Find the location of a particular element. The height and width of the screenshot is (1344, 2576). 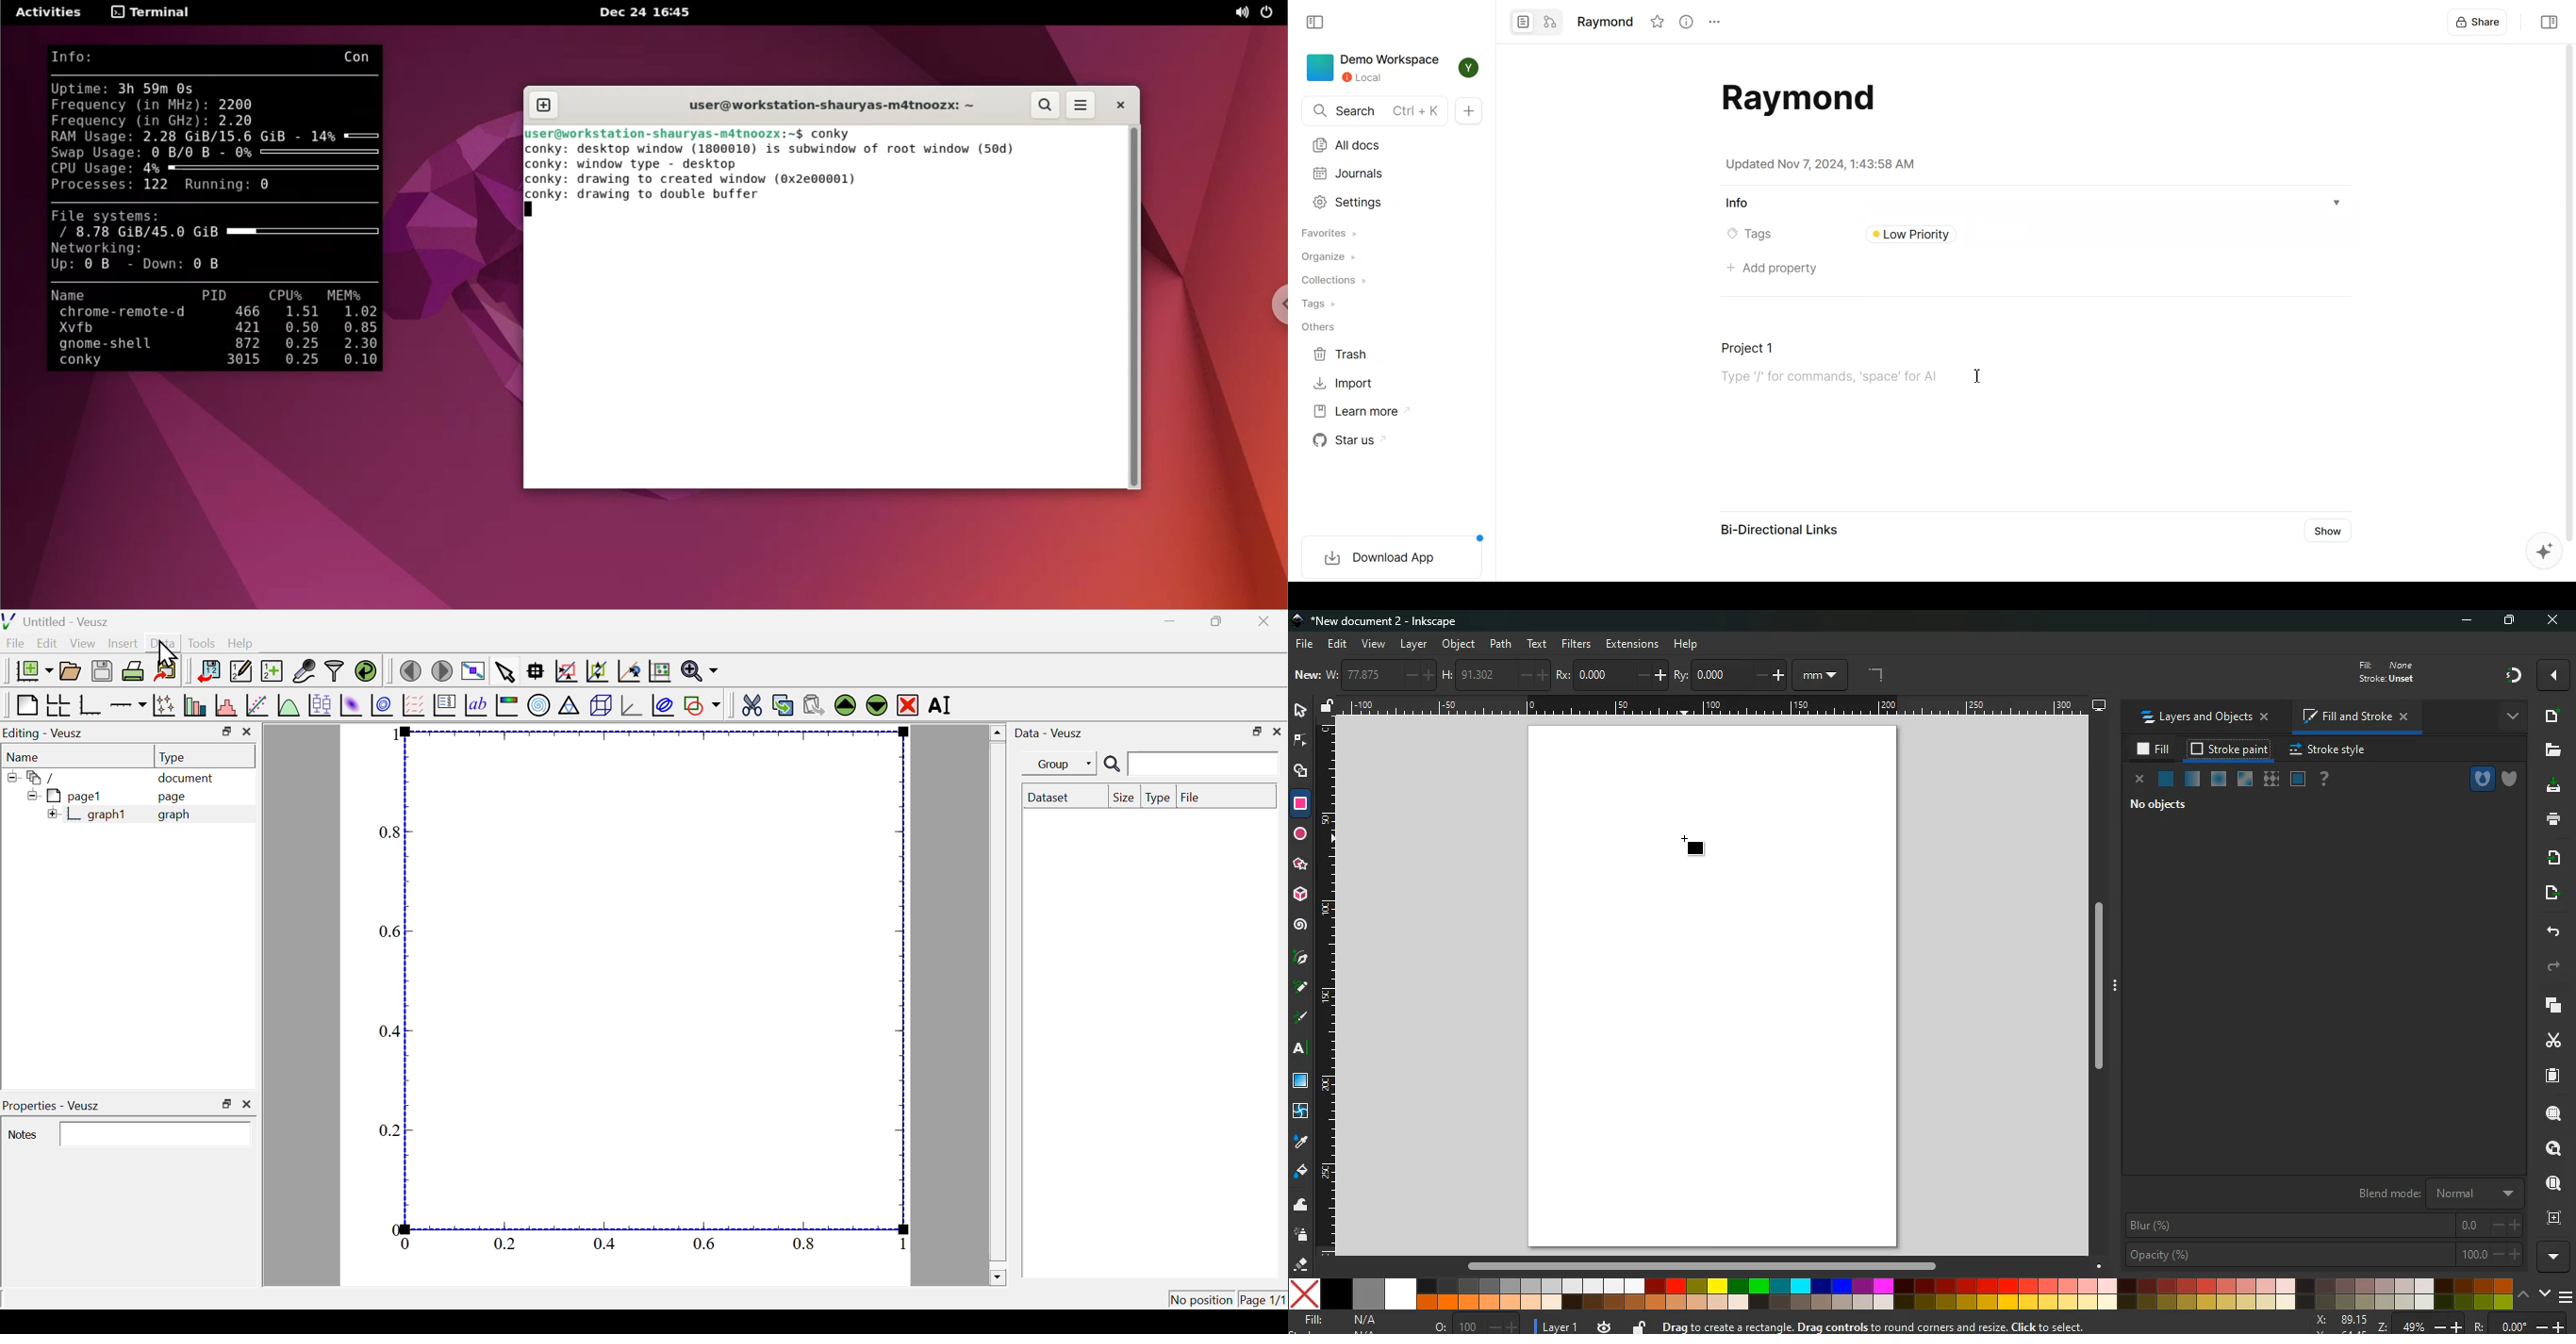

3d tool is located at coordinates (1301, 896).